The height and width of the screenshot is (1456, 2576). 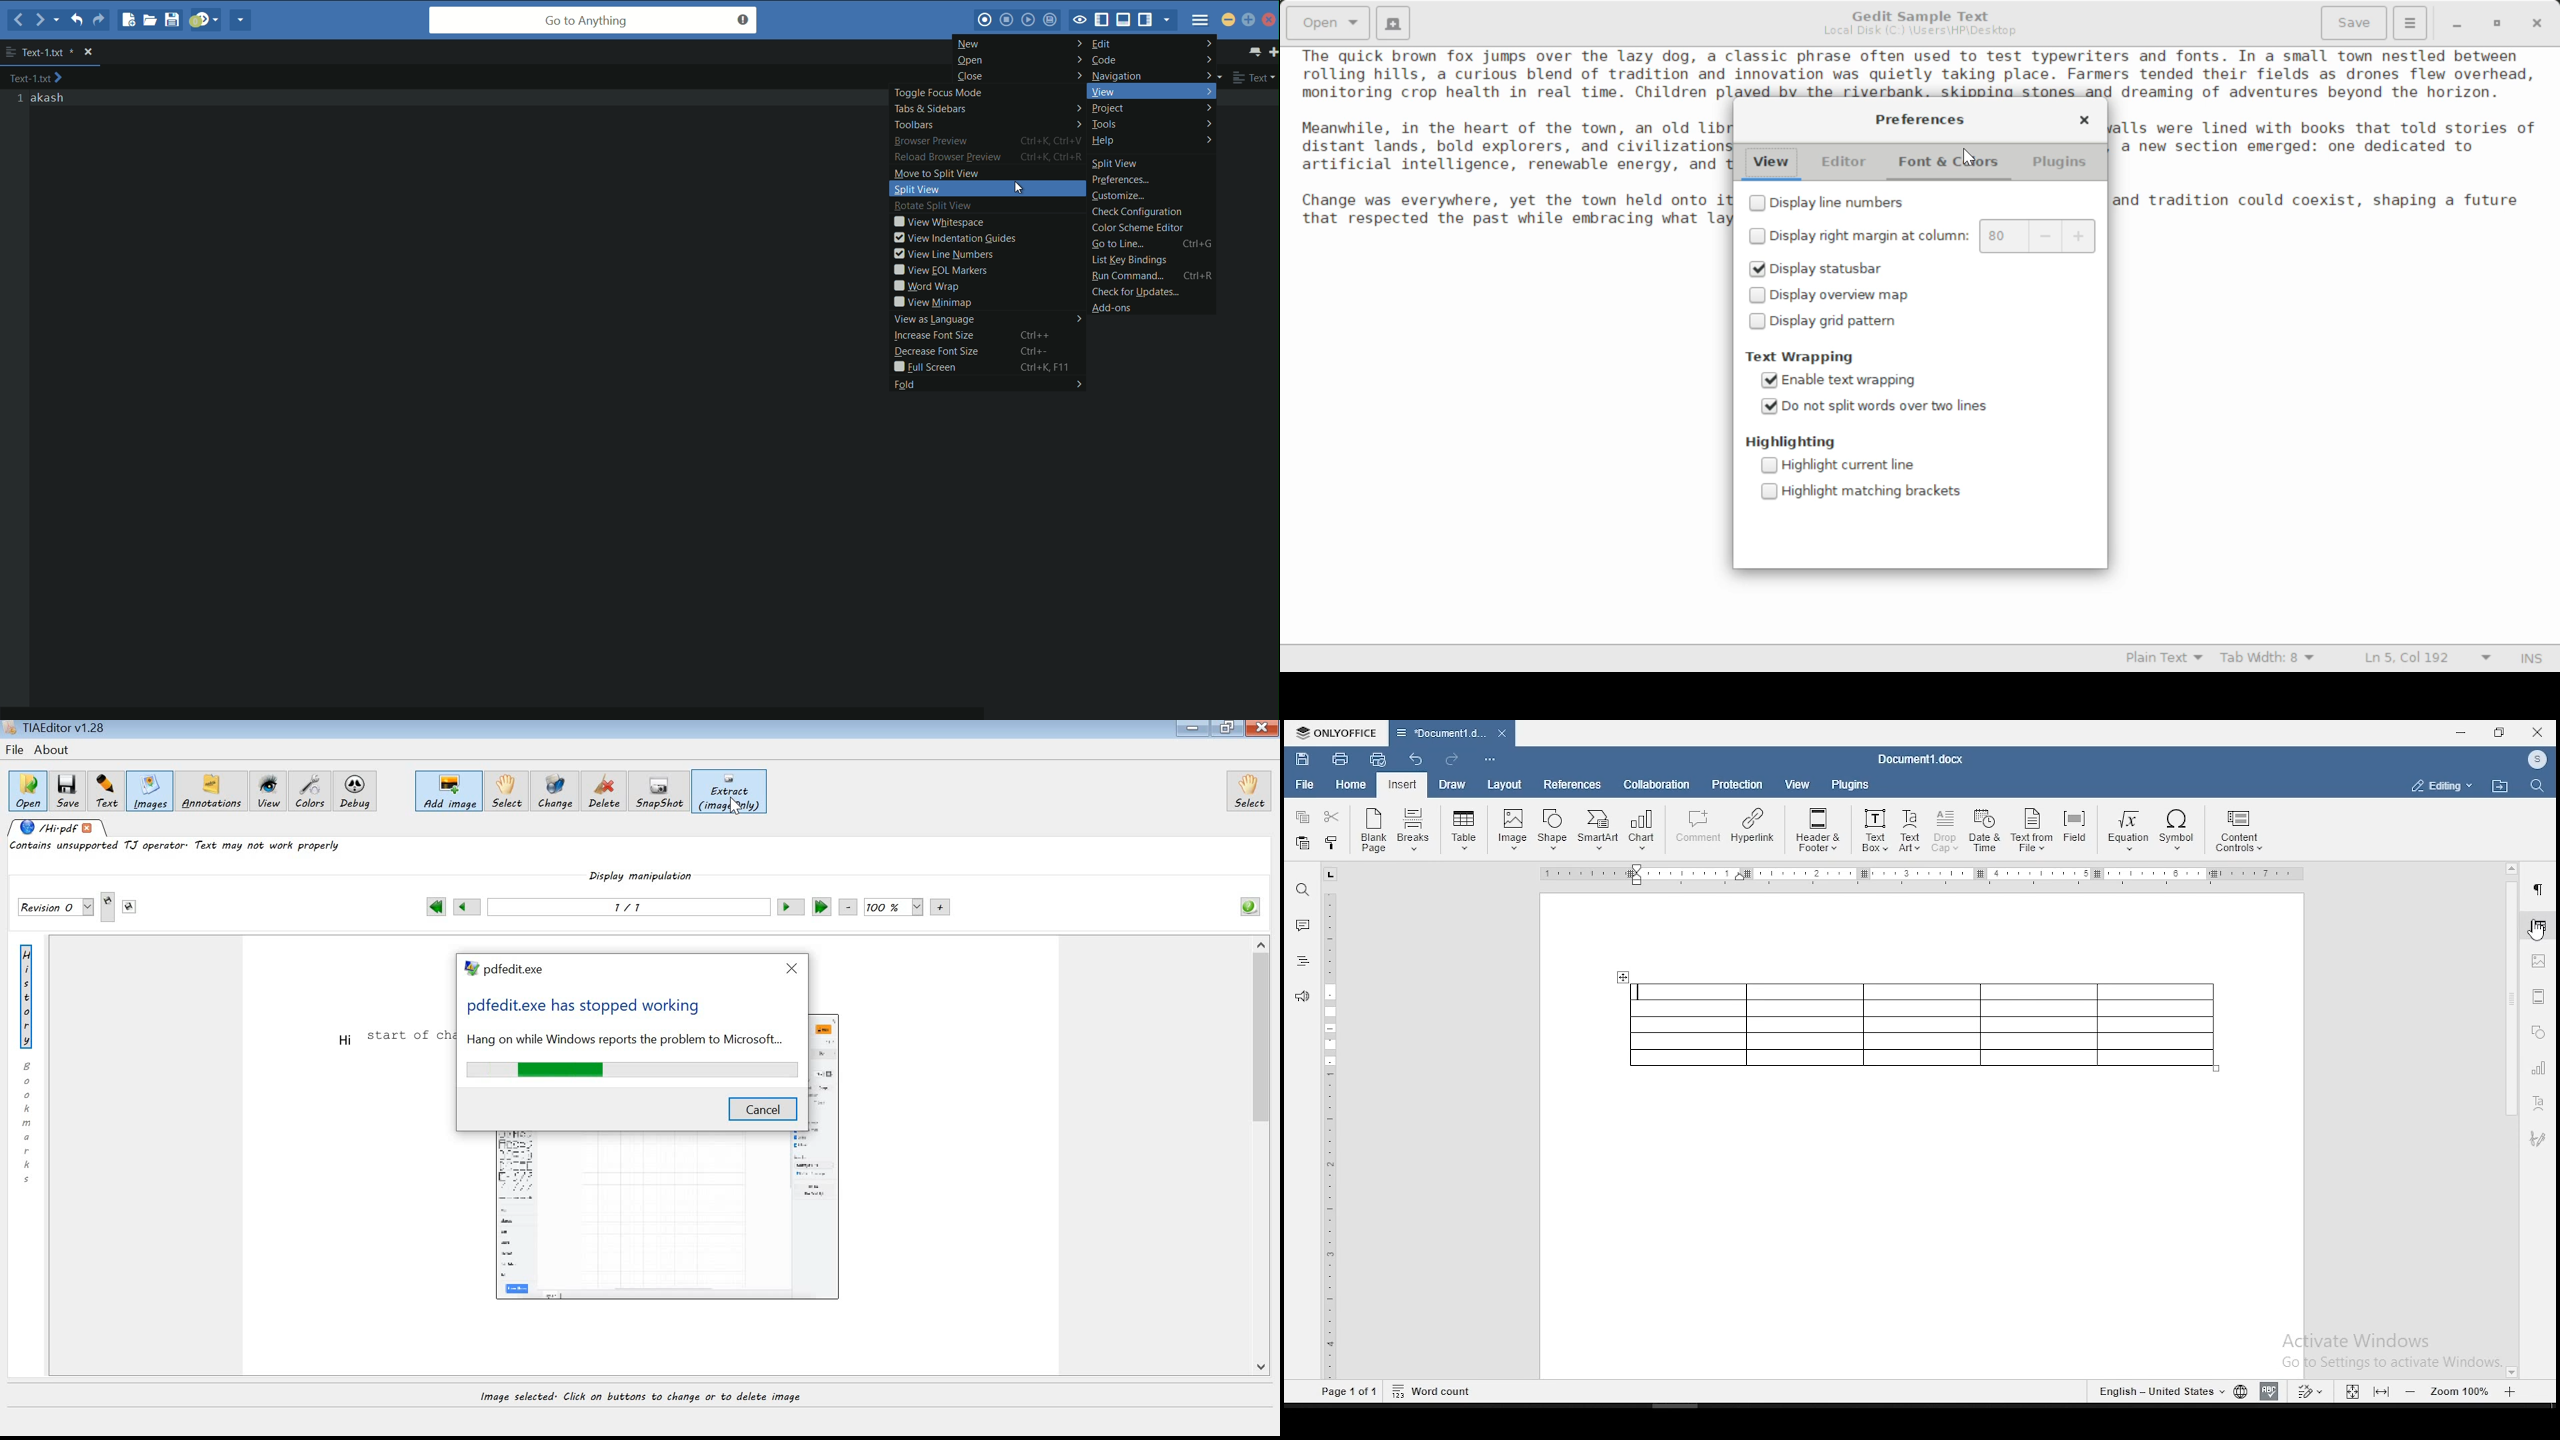 I want to click on Highlight current line, so click(x=1863, y=465).